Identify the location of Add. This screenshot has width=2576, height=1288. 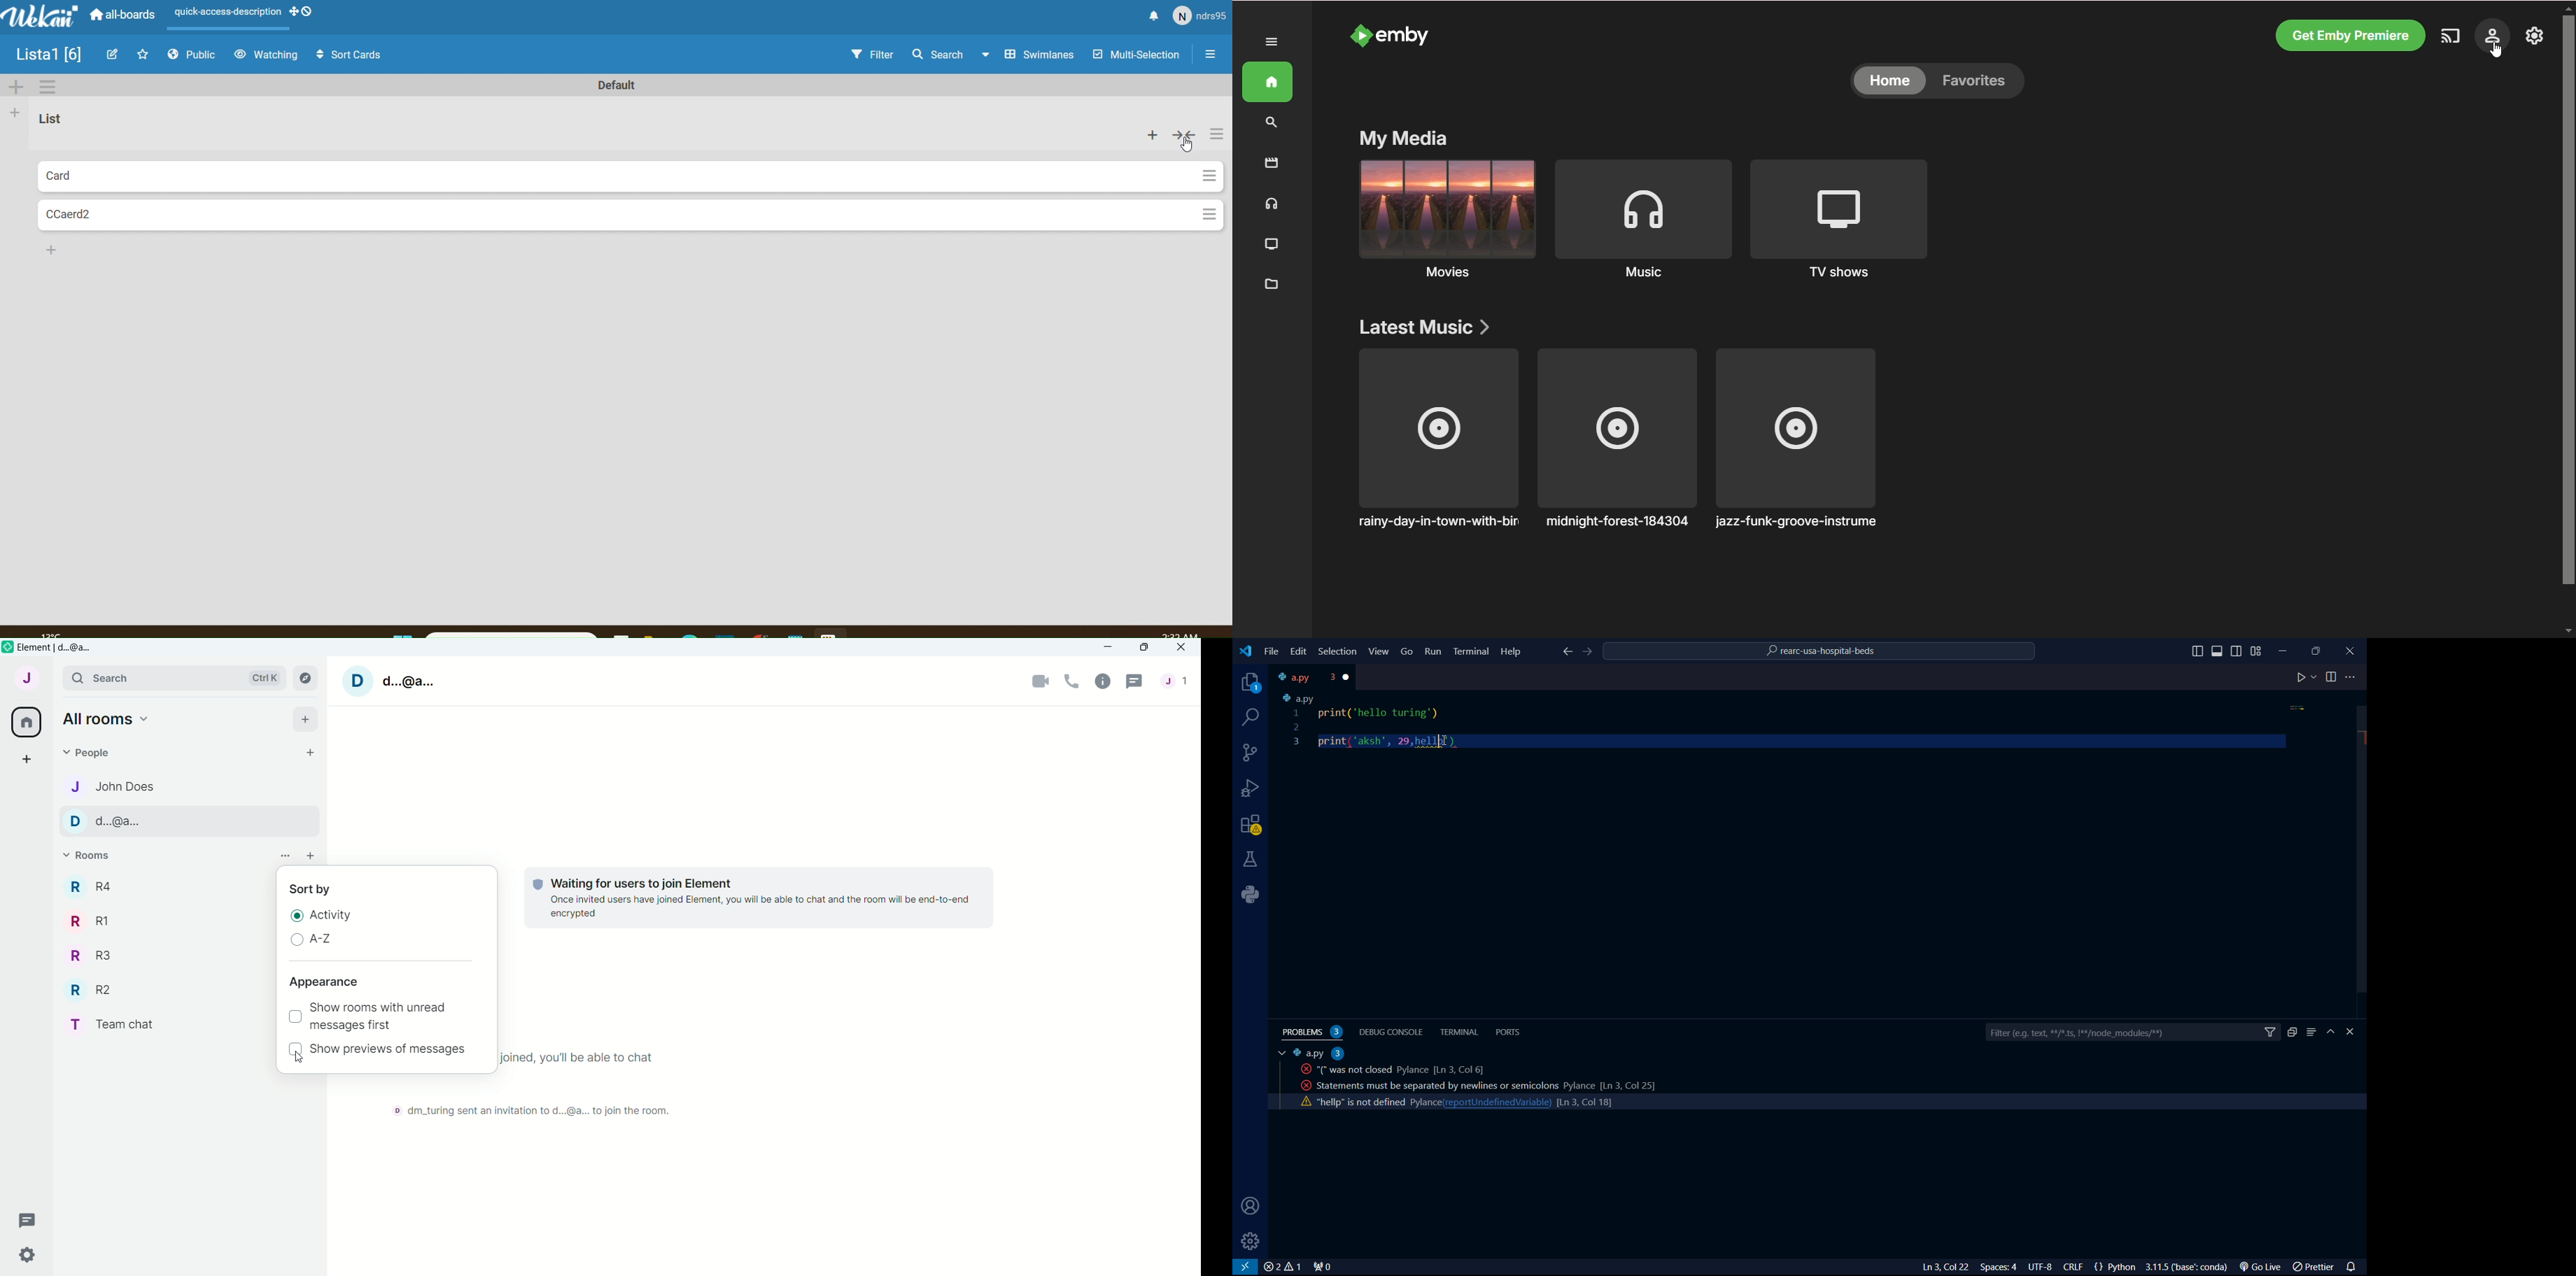
(15, 86).